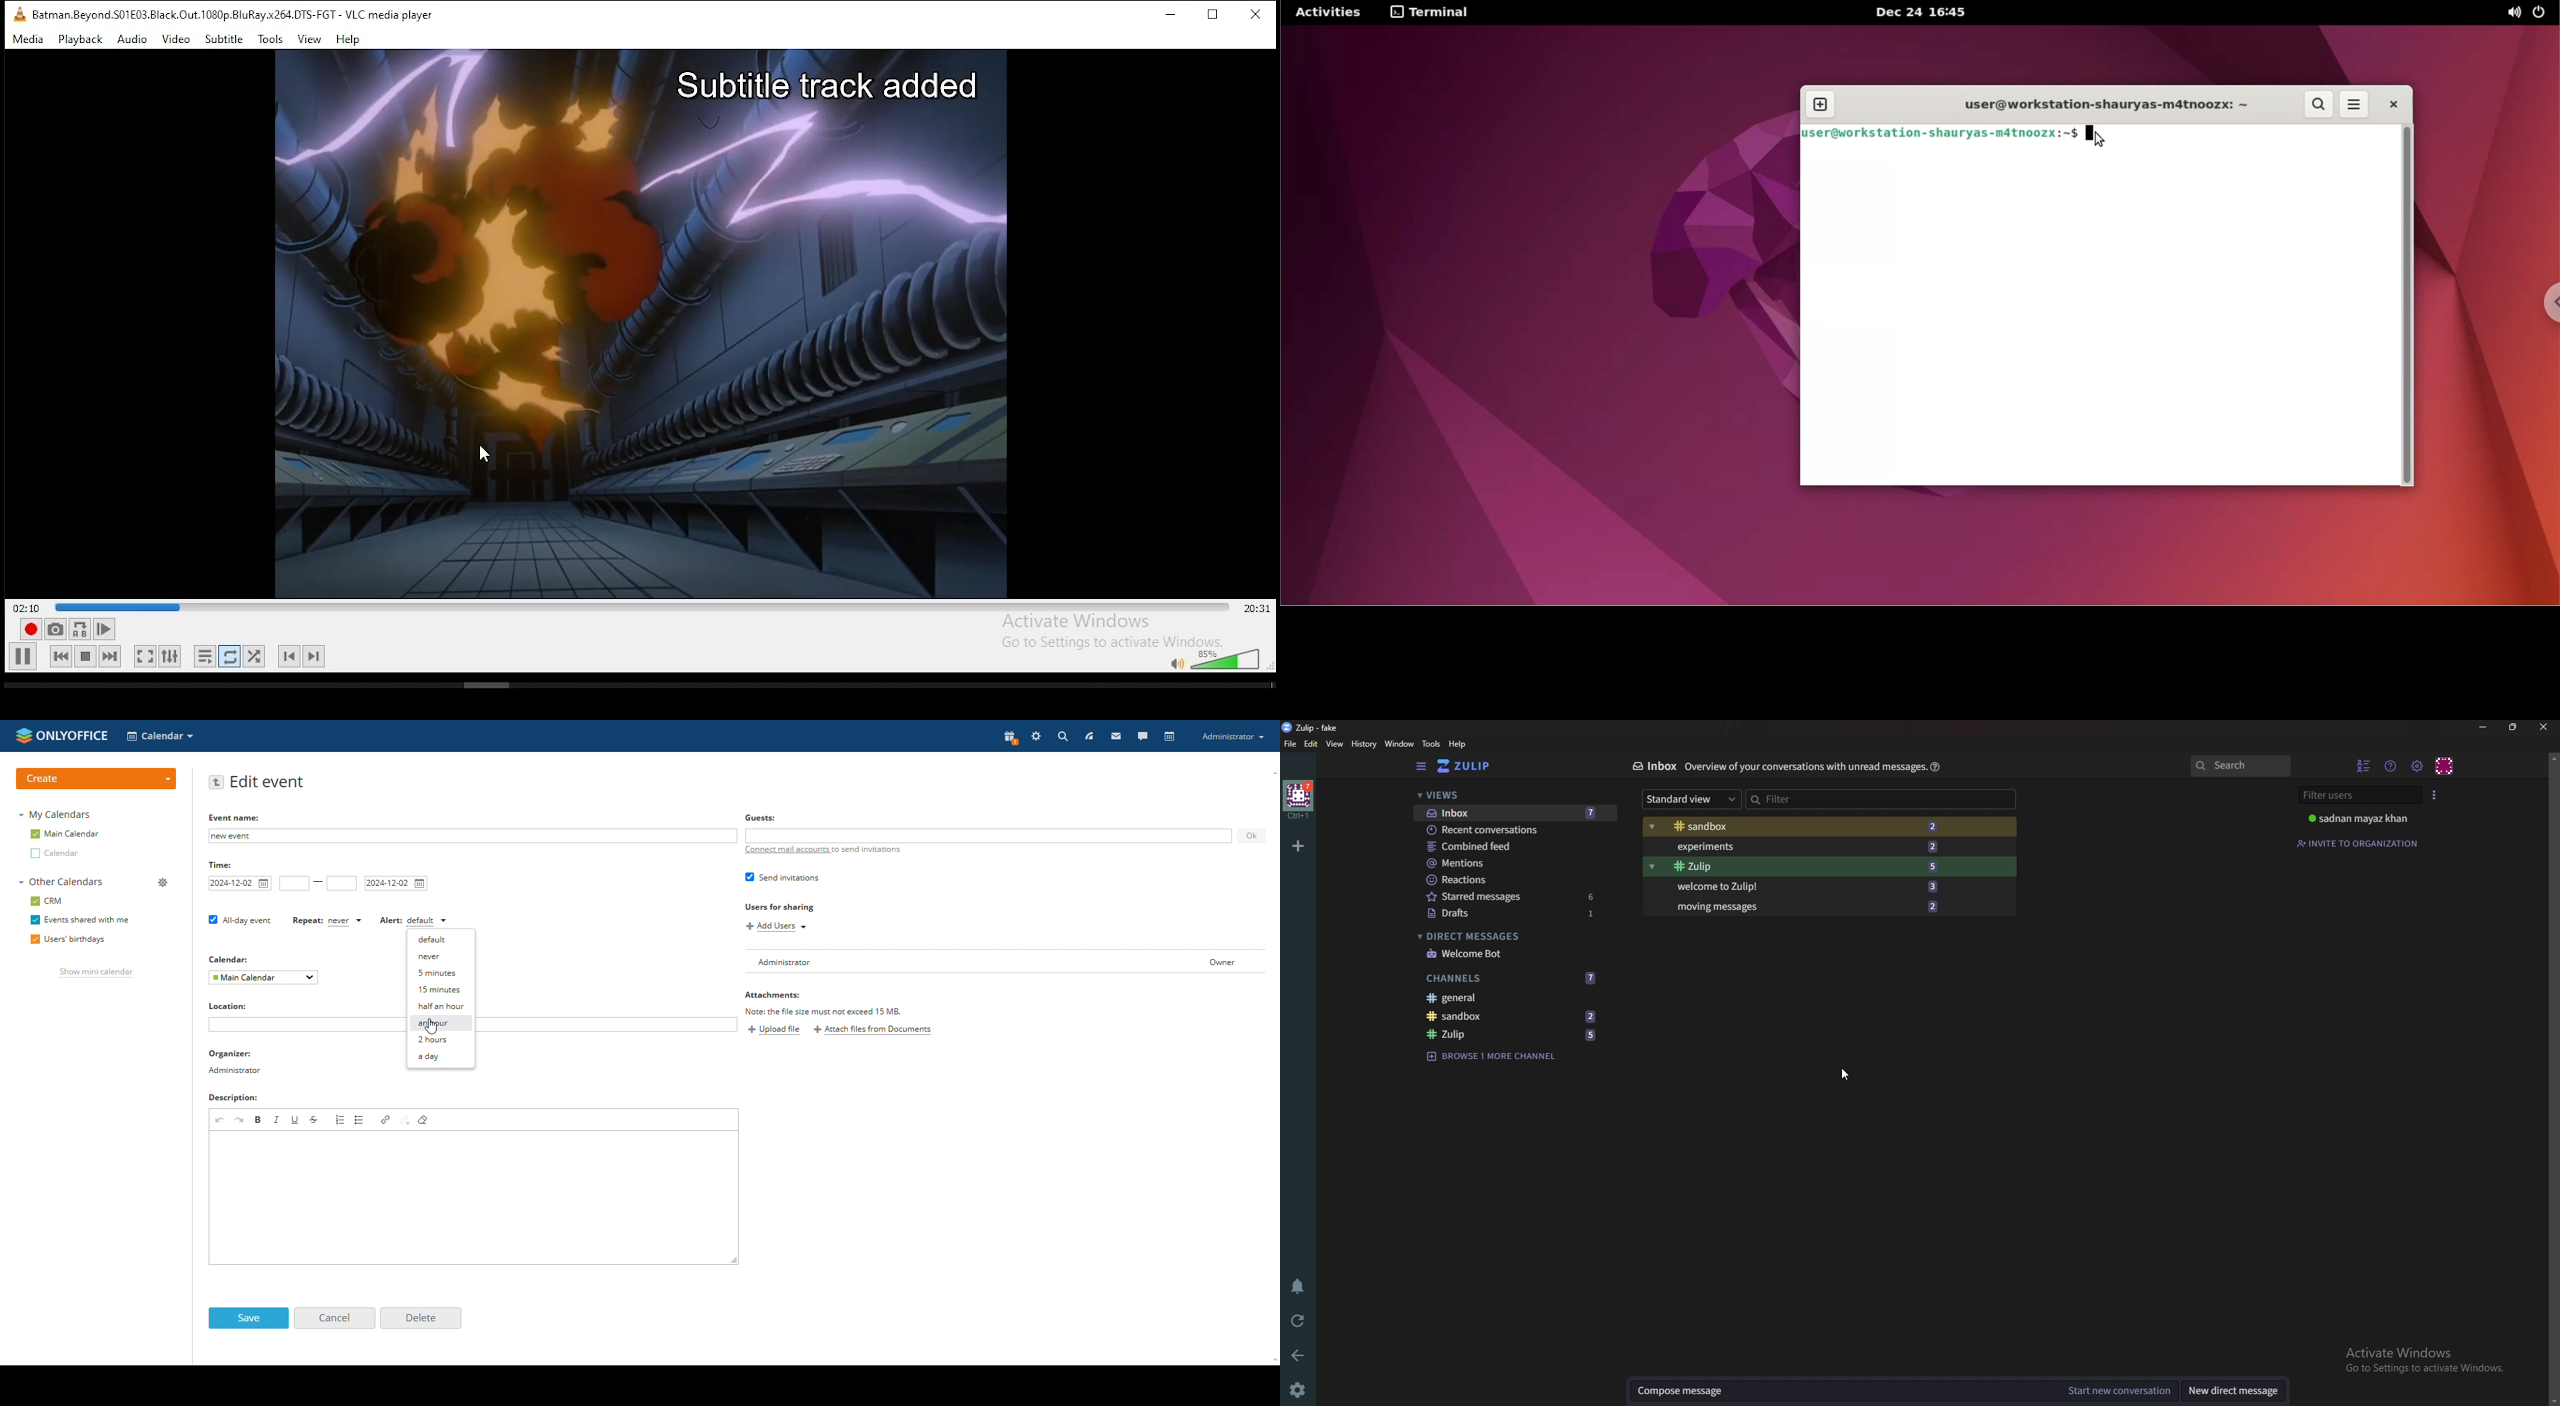 The image size is (2576, 1428). Describe the element at coordinates (2419, 766) in the screenshot. I see `Main menu` at that location.